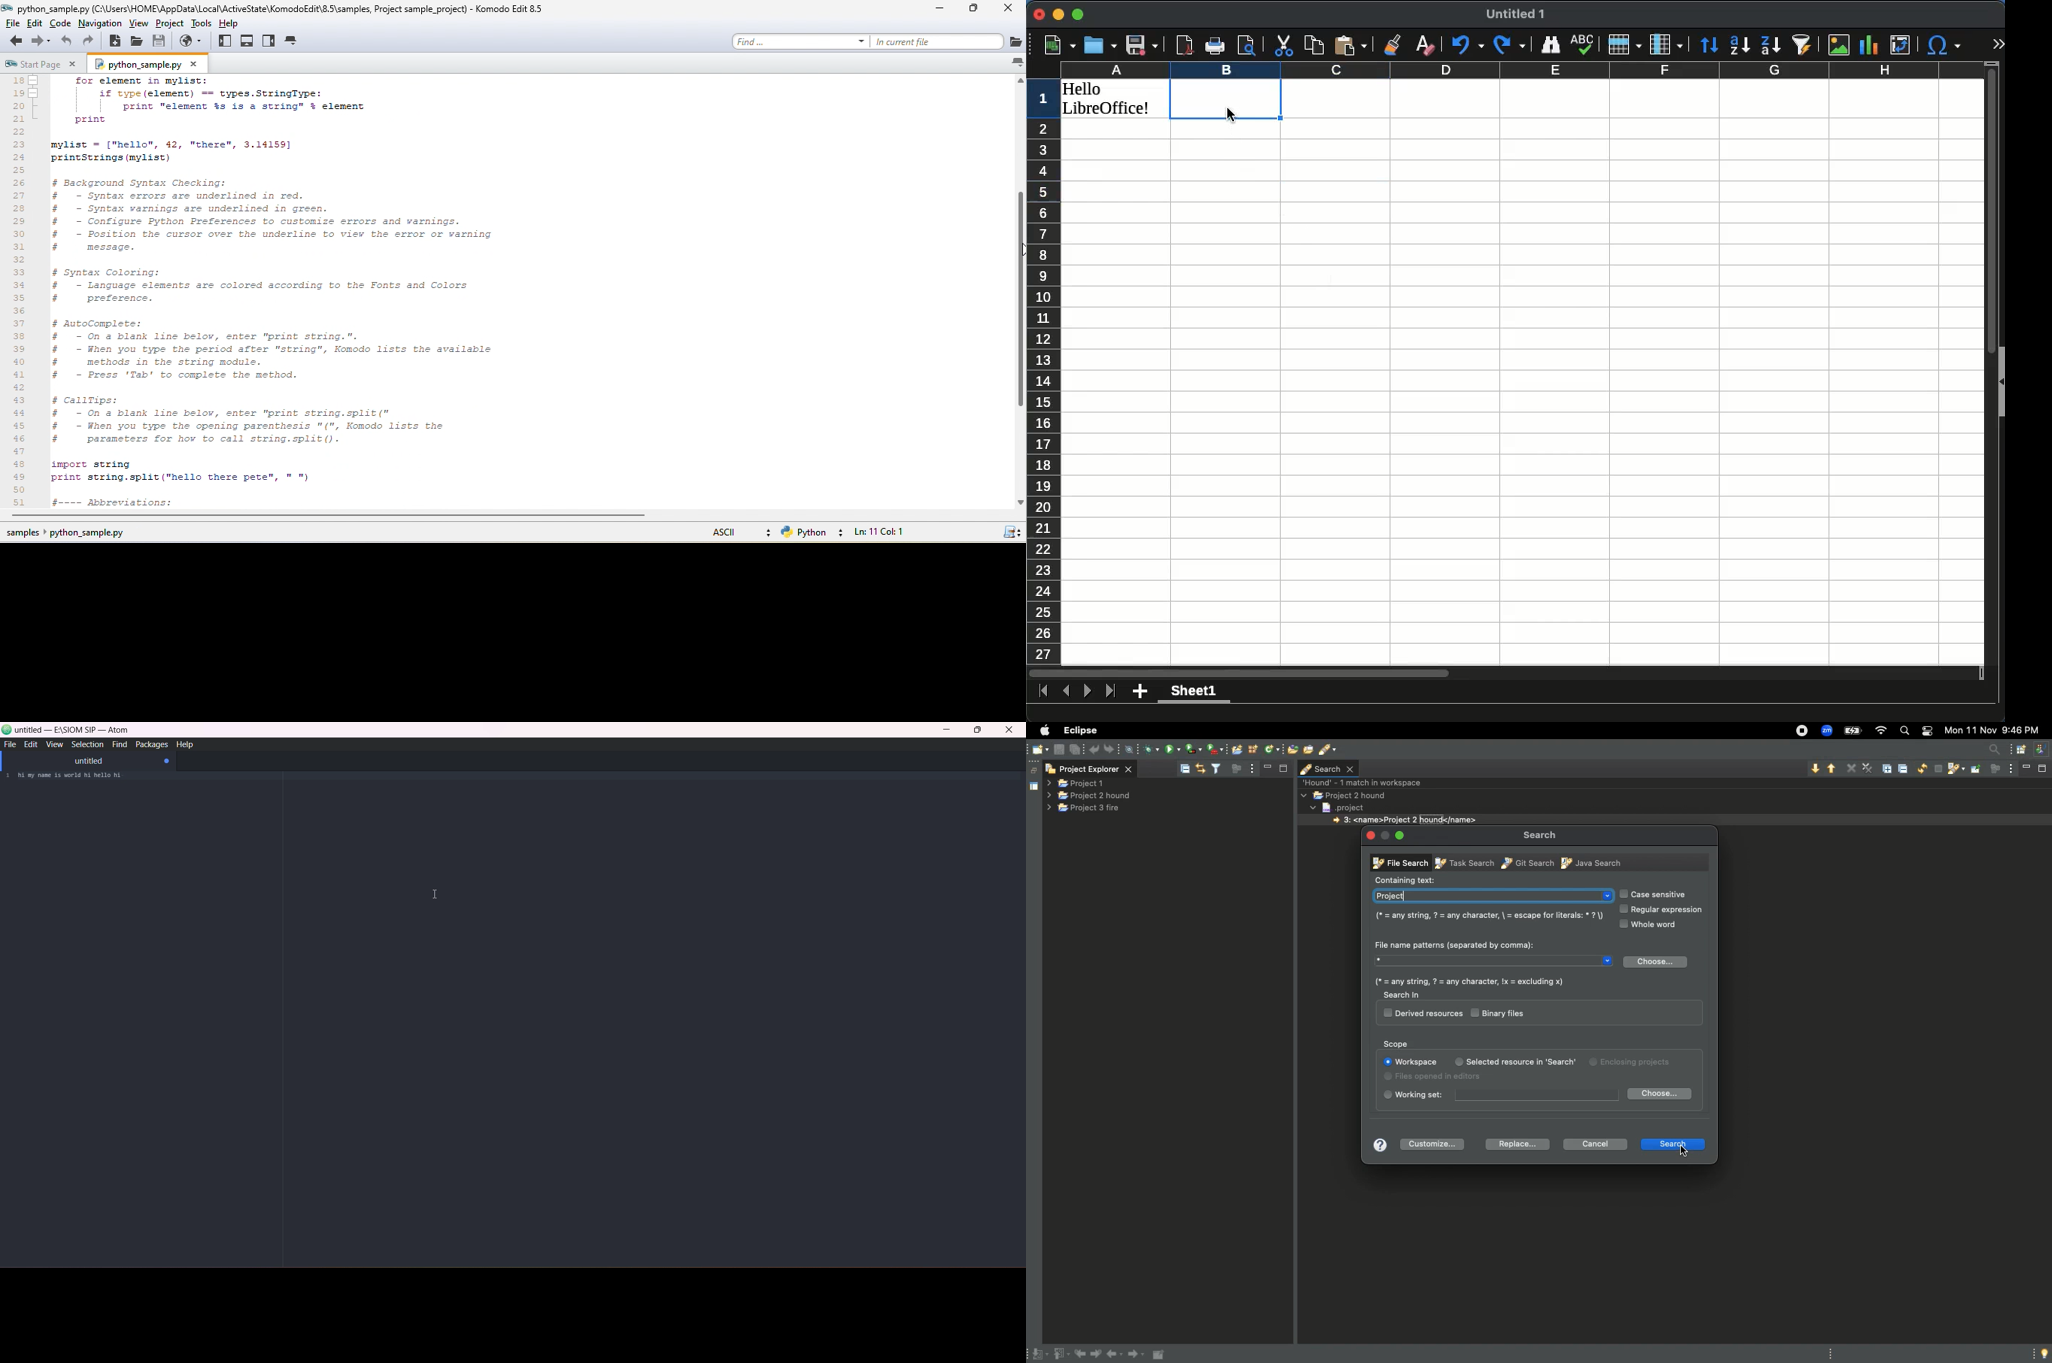 The image size is (2072, 1372). Describe the element at coordinates (1044, 691) in the screenshot. I see `last sheet` at that location.